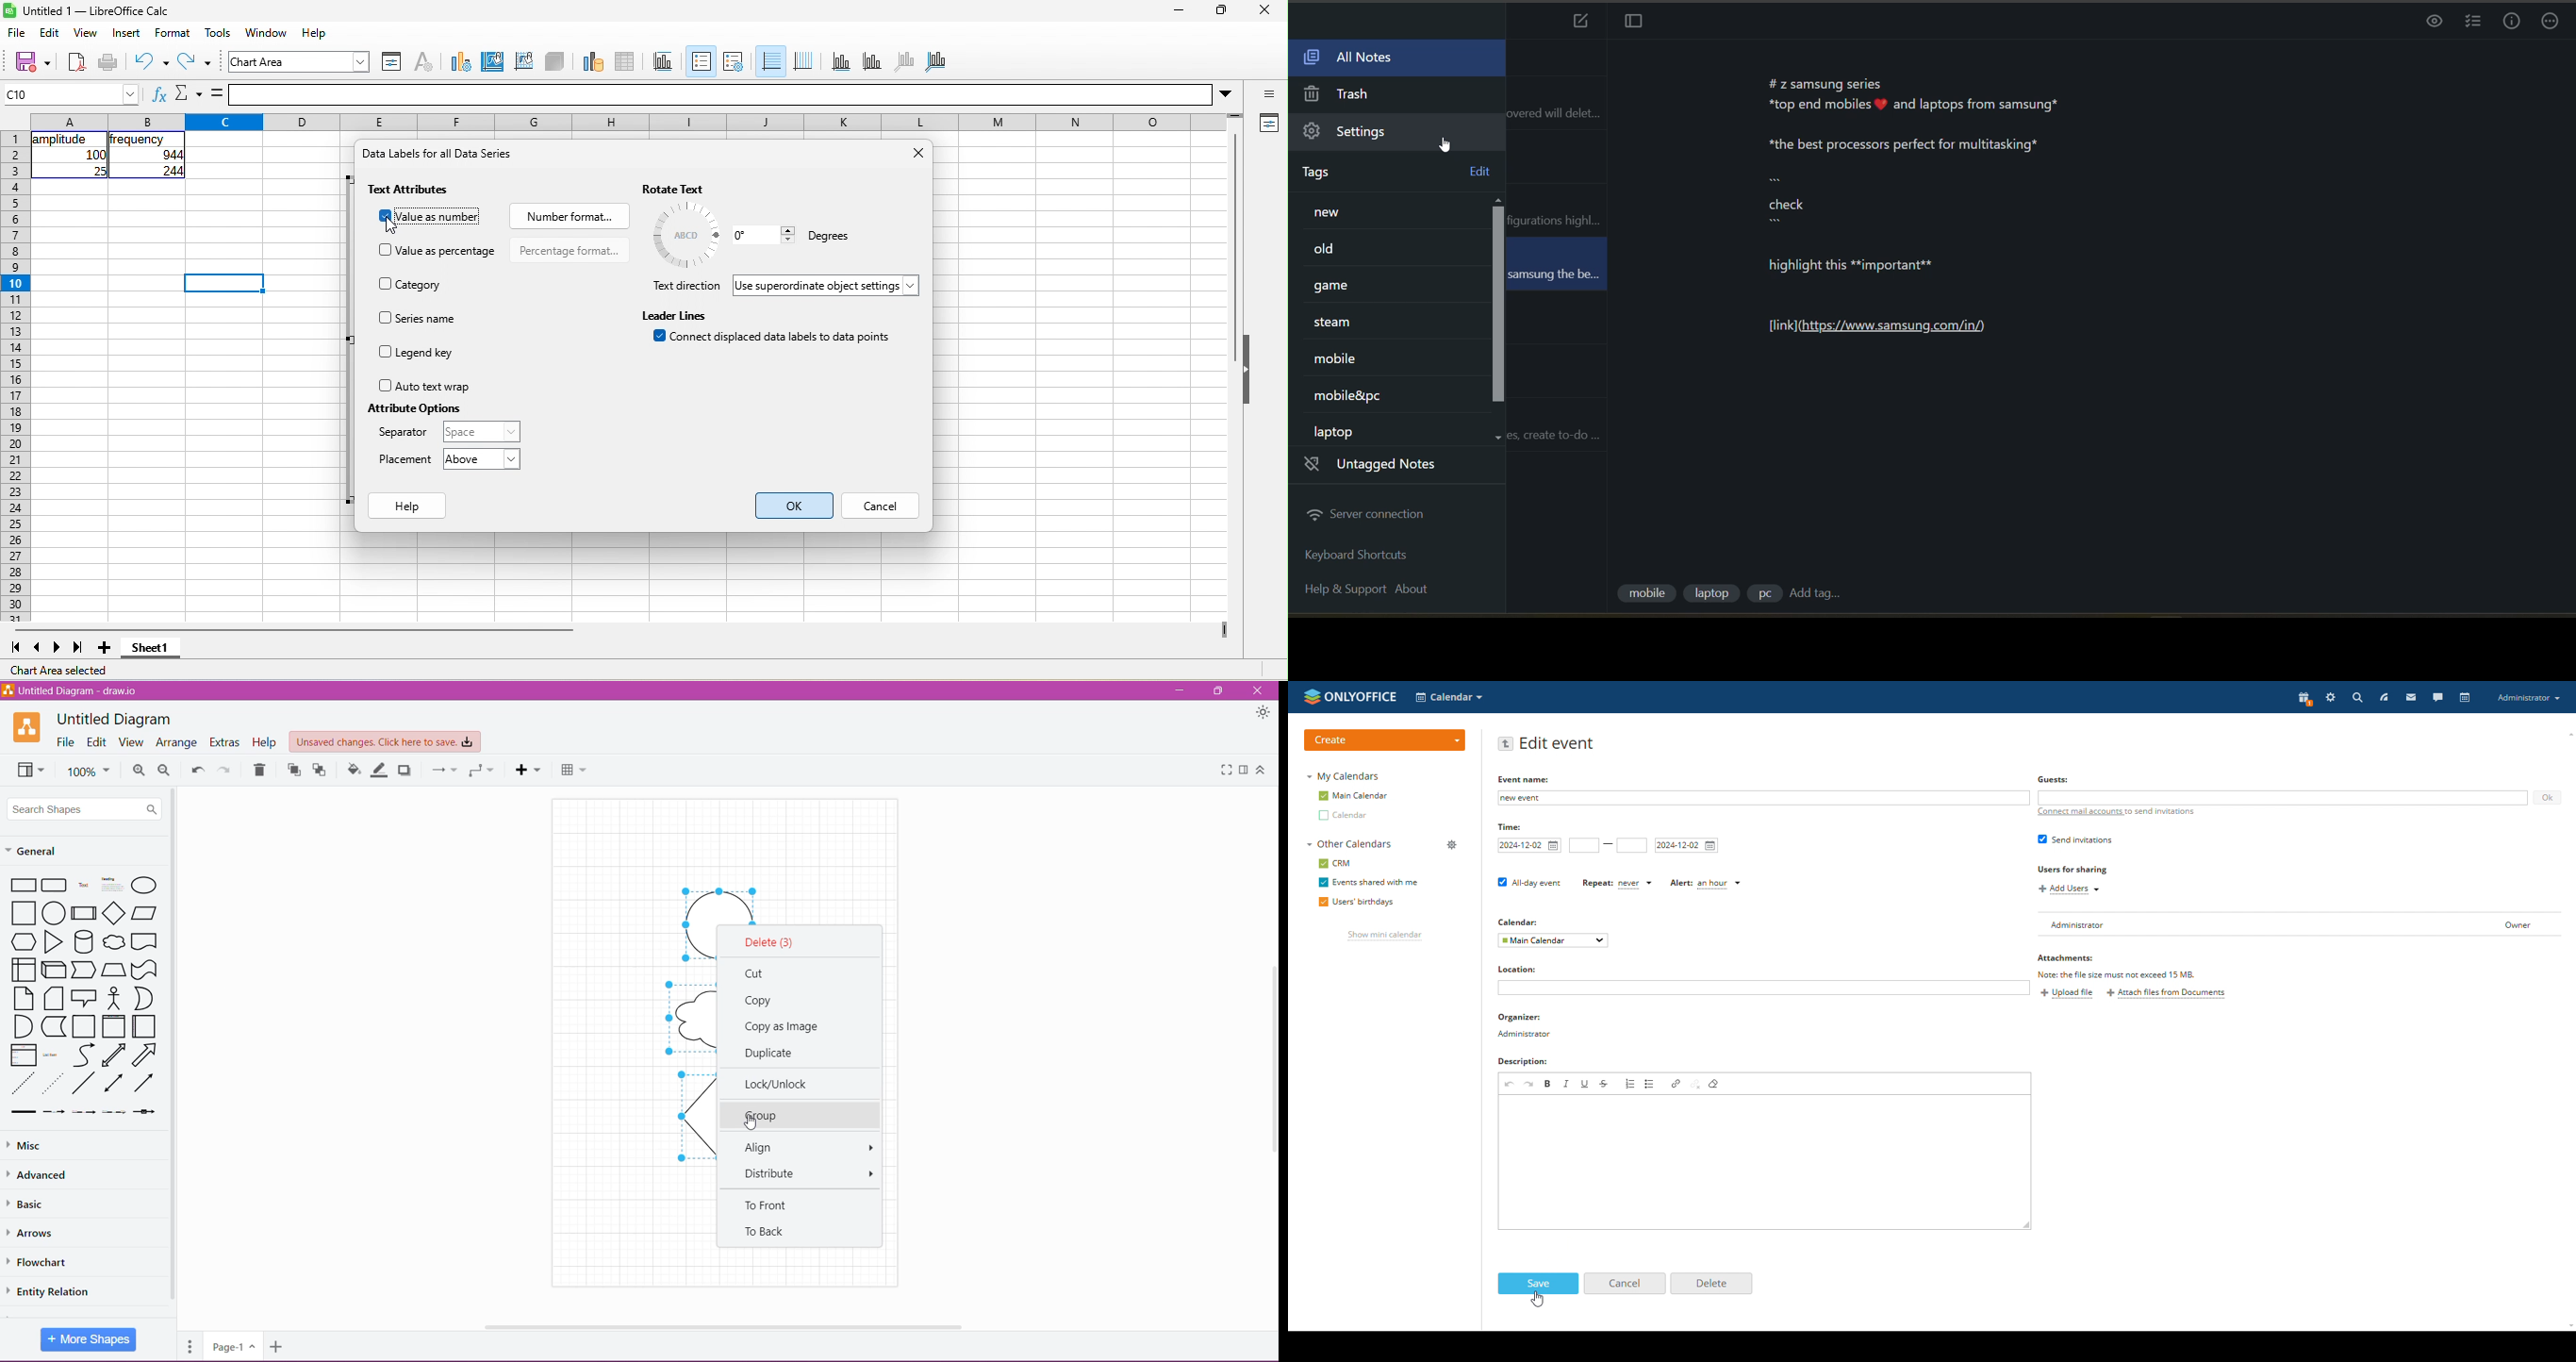 Image resolution: width=2576 pixels, height=1372 pixels. I want to click on amplitude , so click(61, 140).